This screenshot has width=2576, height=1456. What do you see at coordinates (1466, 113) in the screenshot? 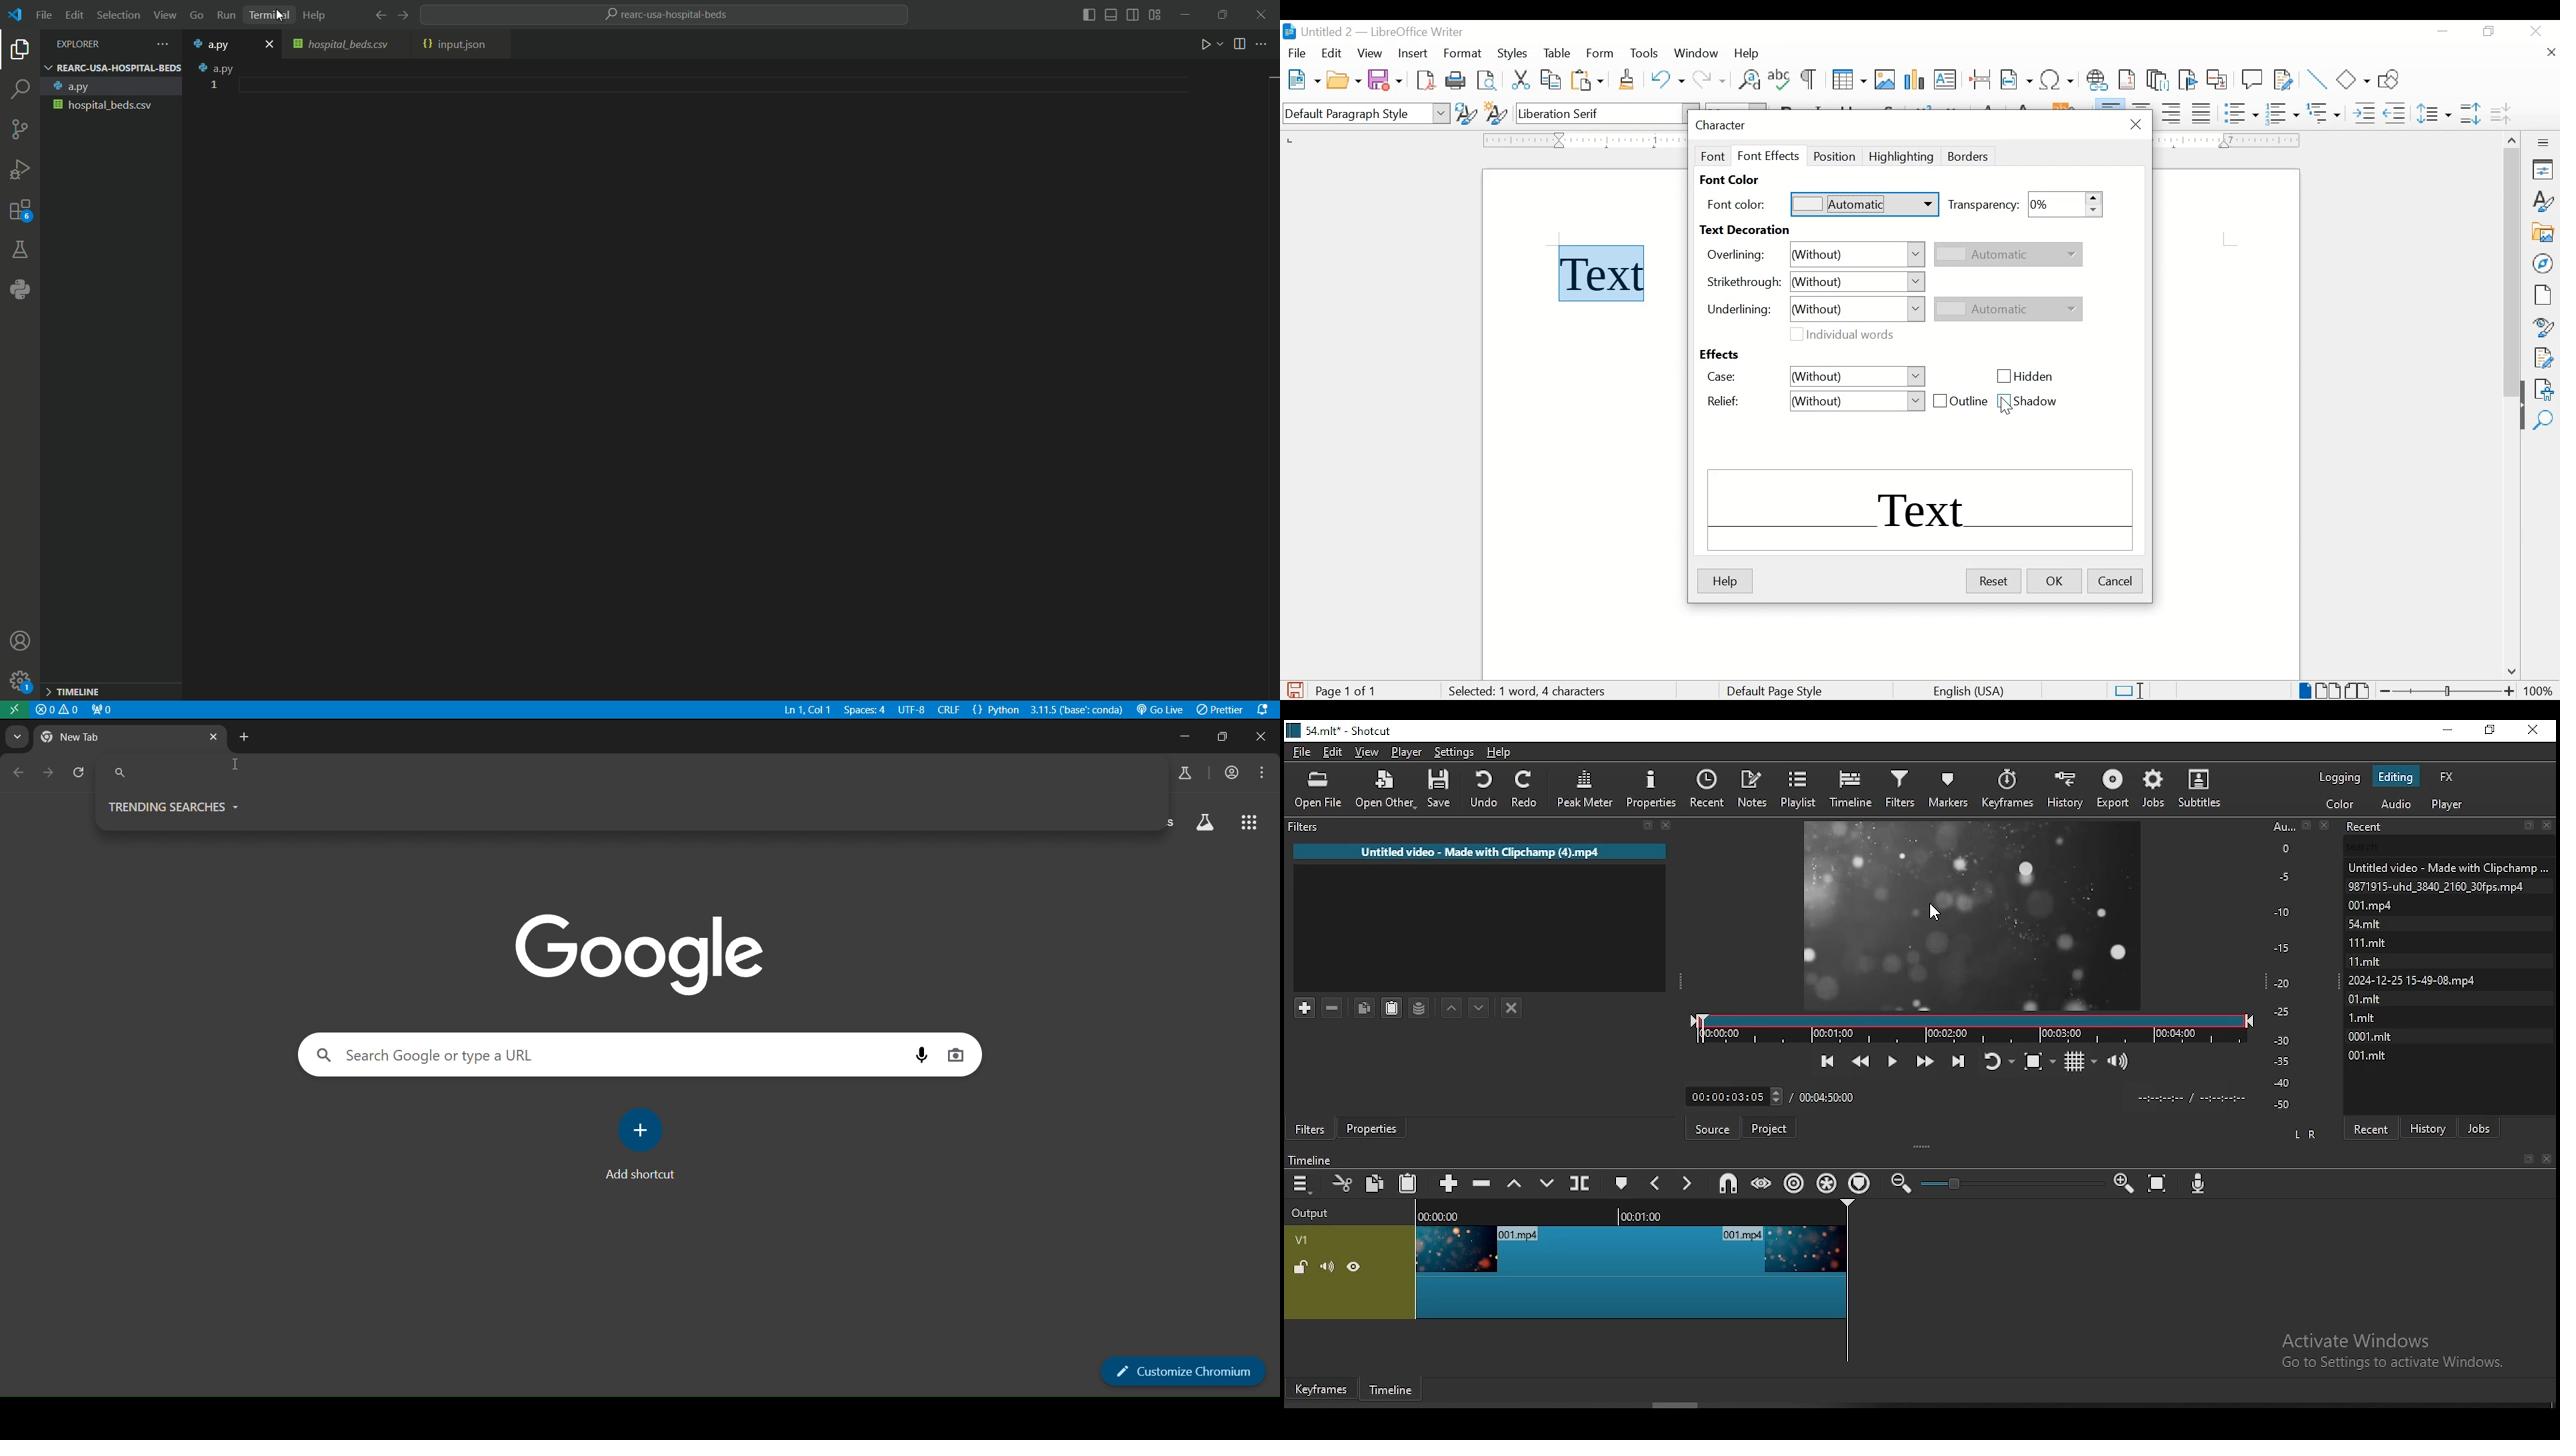
I see `update selected style` at bounding box center [1466, 113].